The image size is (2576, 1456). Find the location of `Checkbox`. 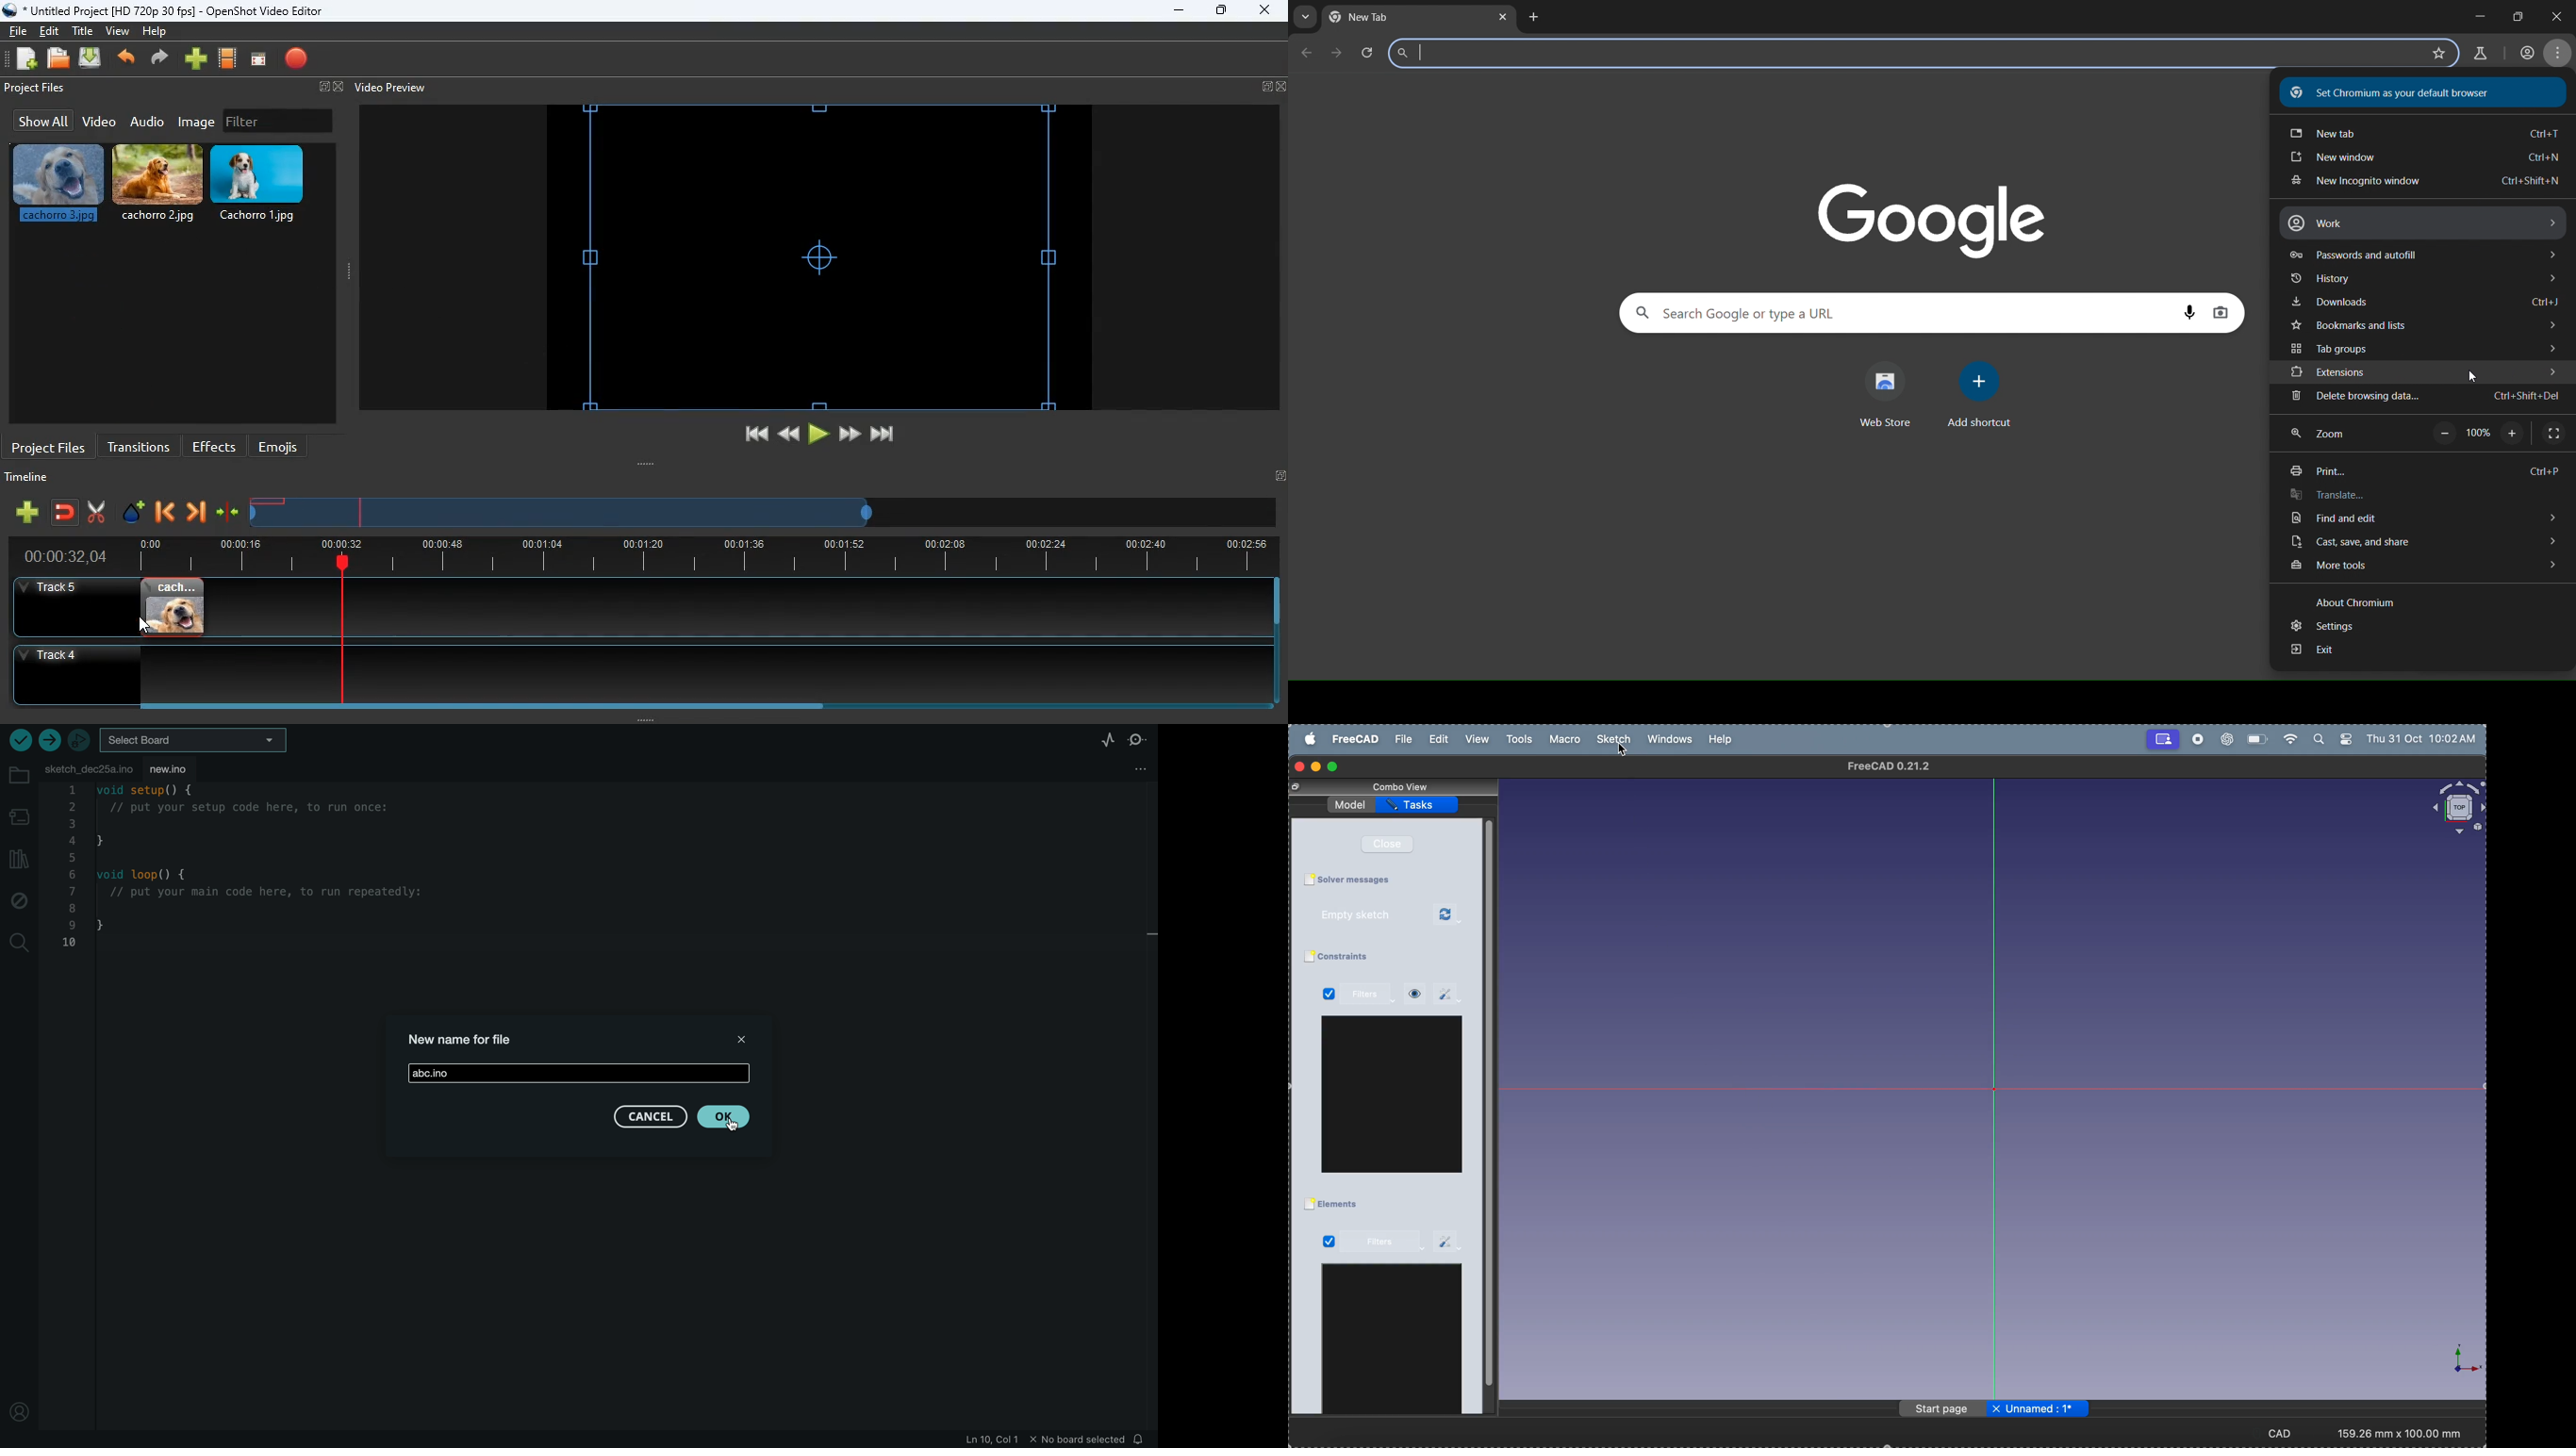

Checkbox is located at coordinates (1308, 880).